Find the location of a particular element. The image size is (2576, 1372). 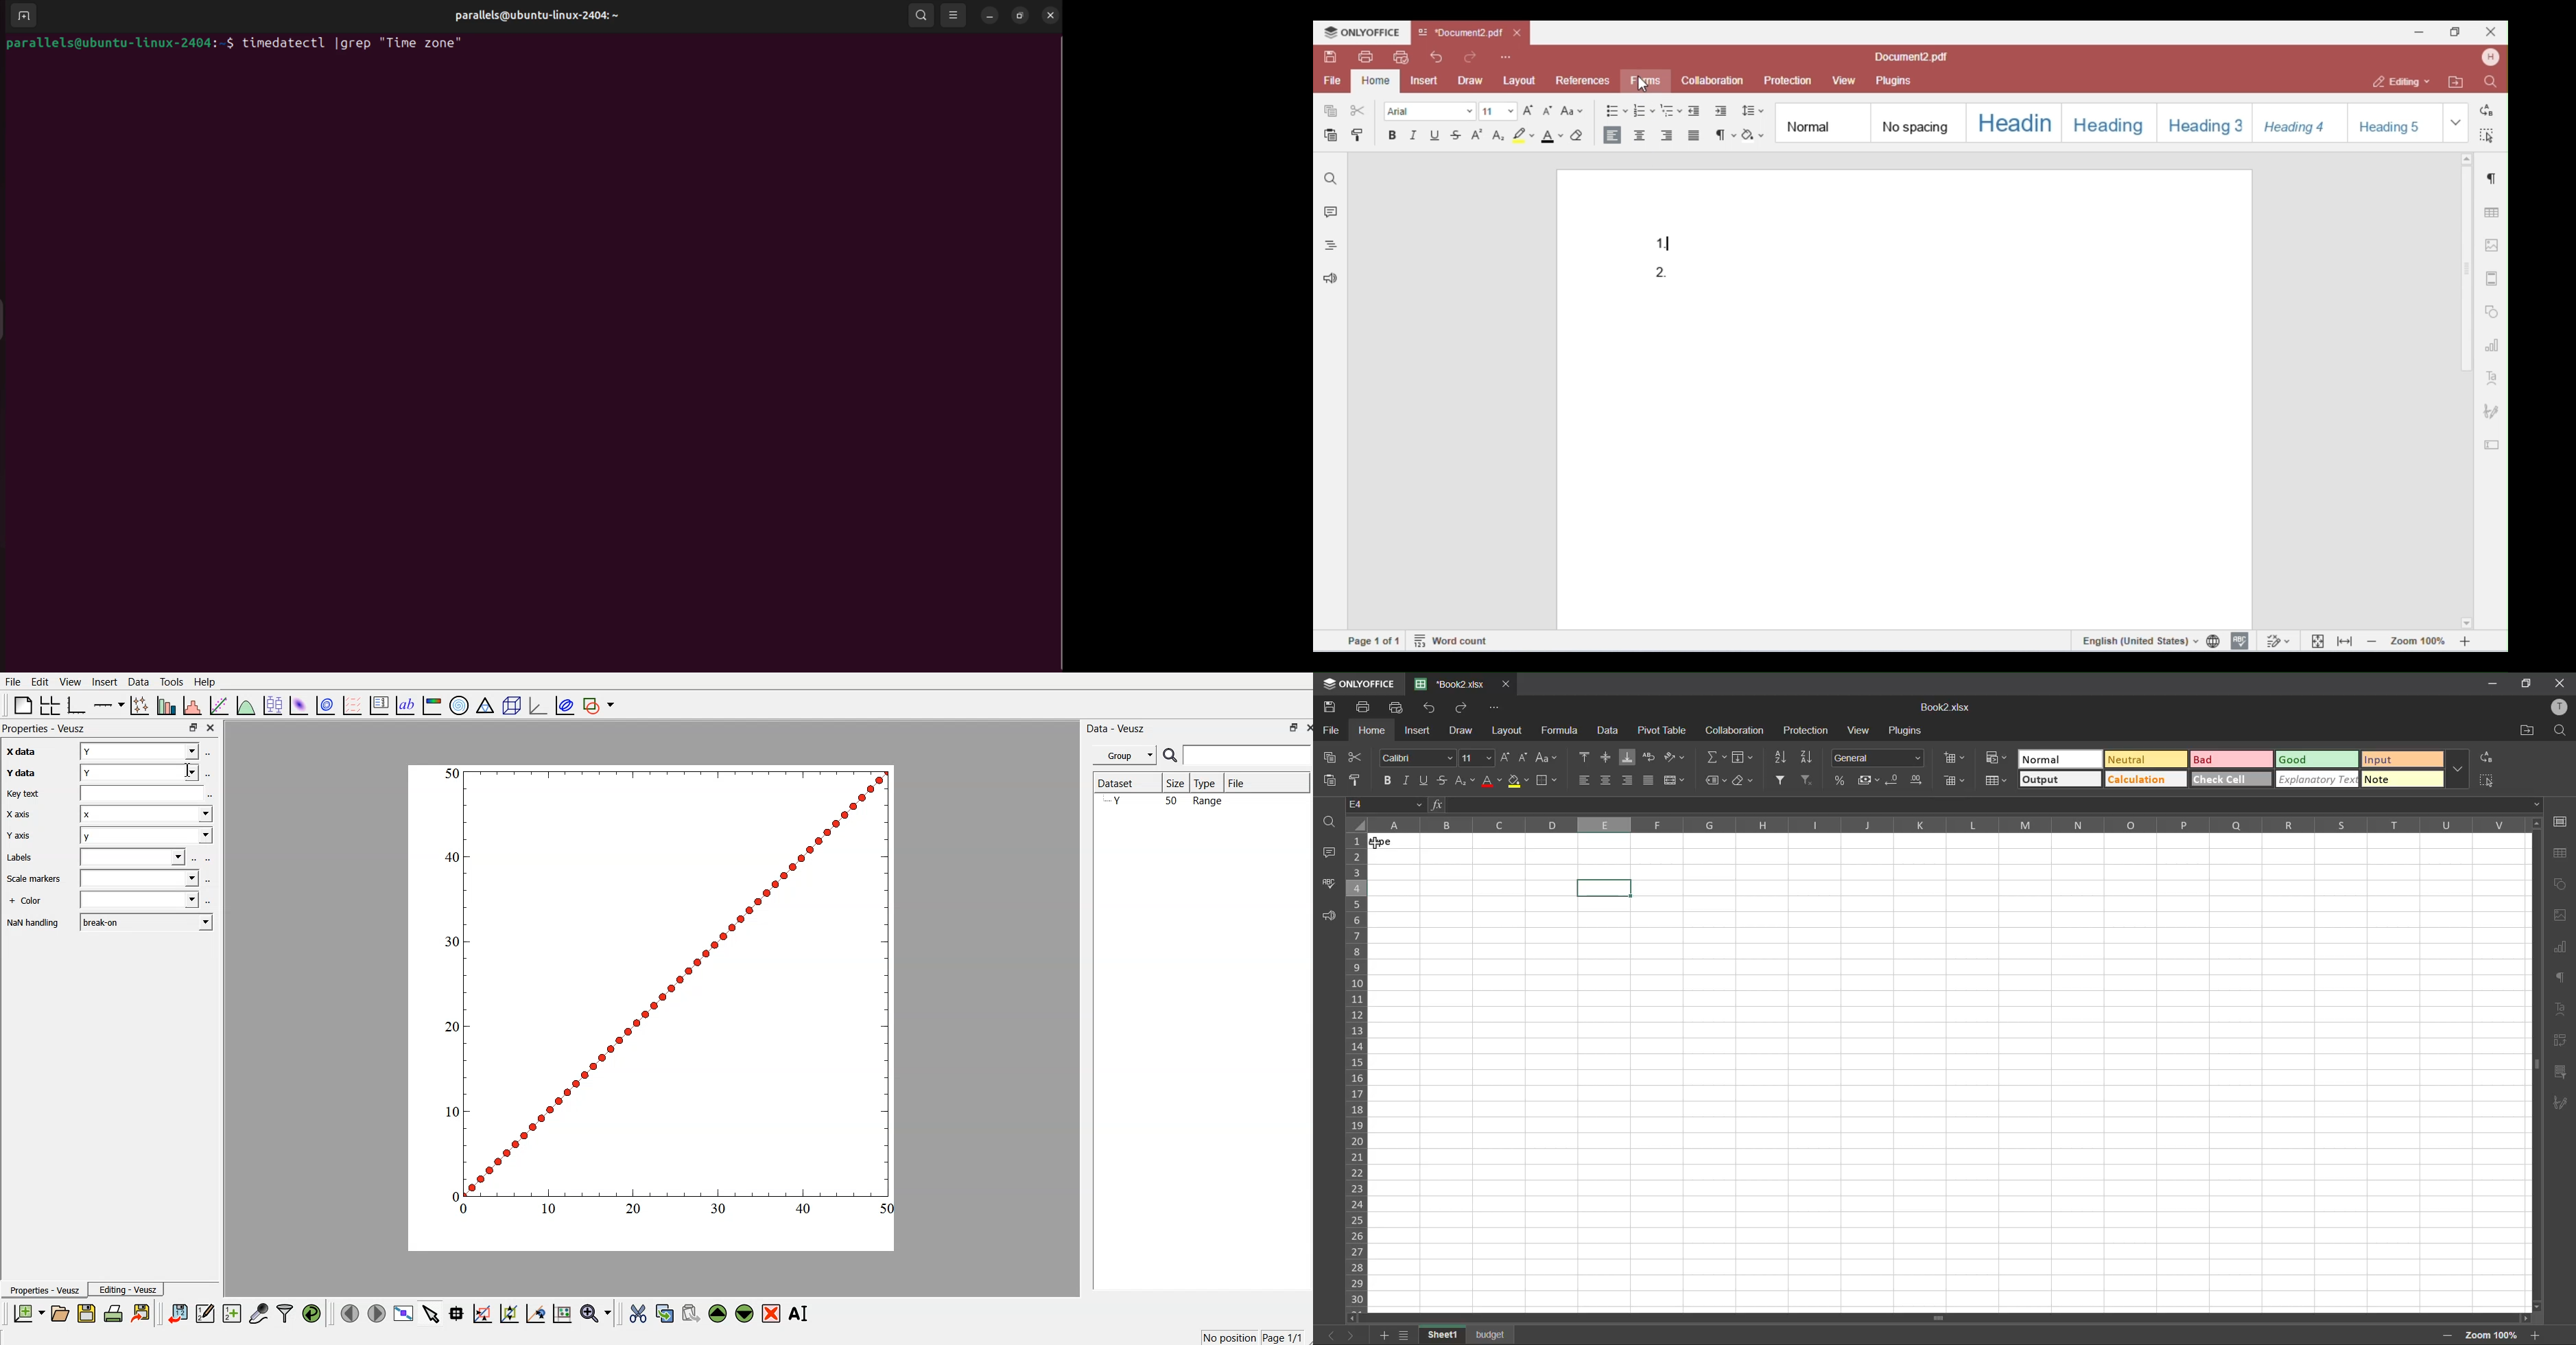

cell input is located at coordinates (1952, 1109).